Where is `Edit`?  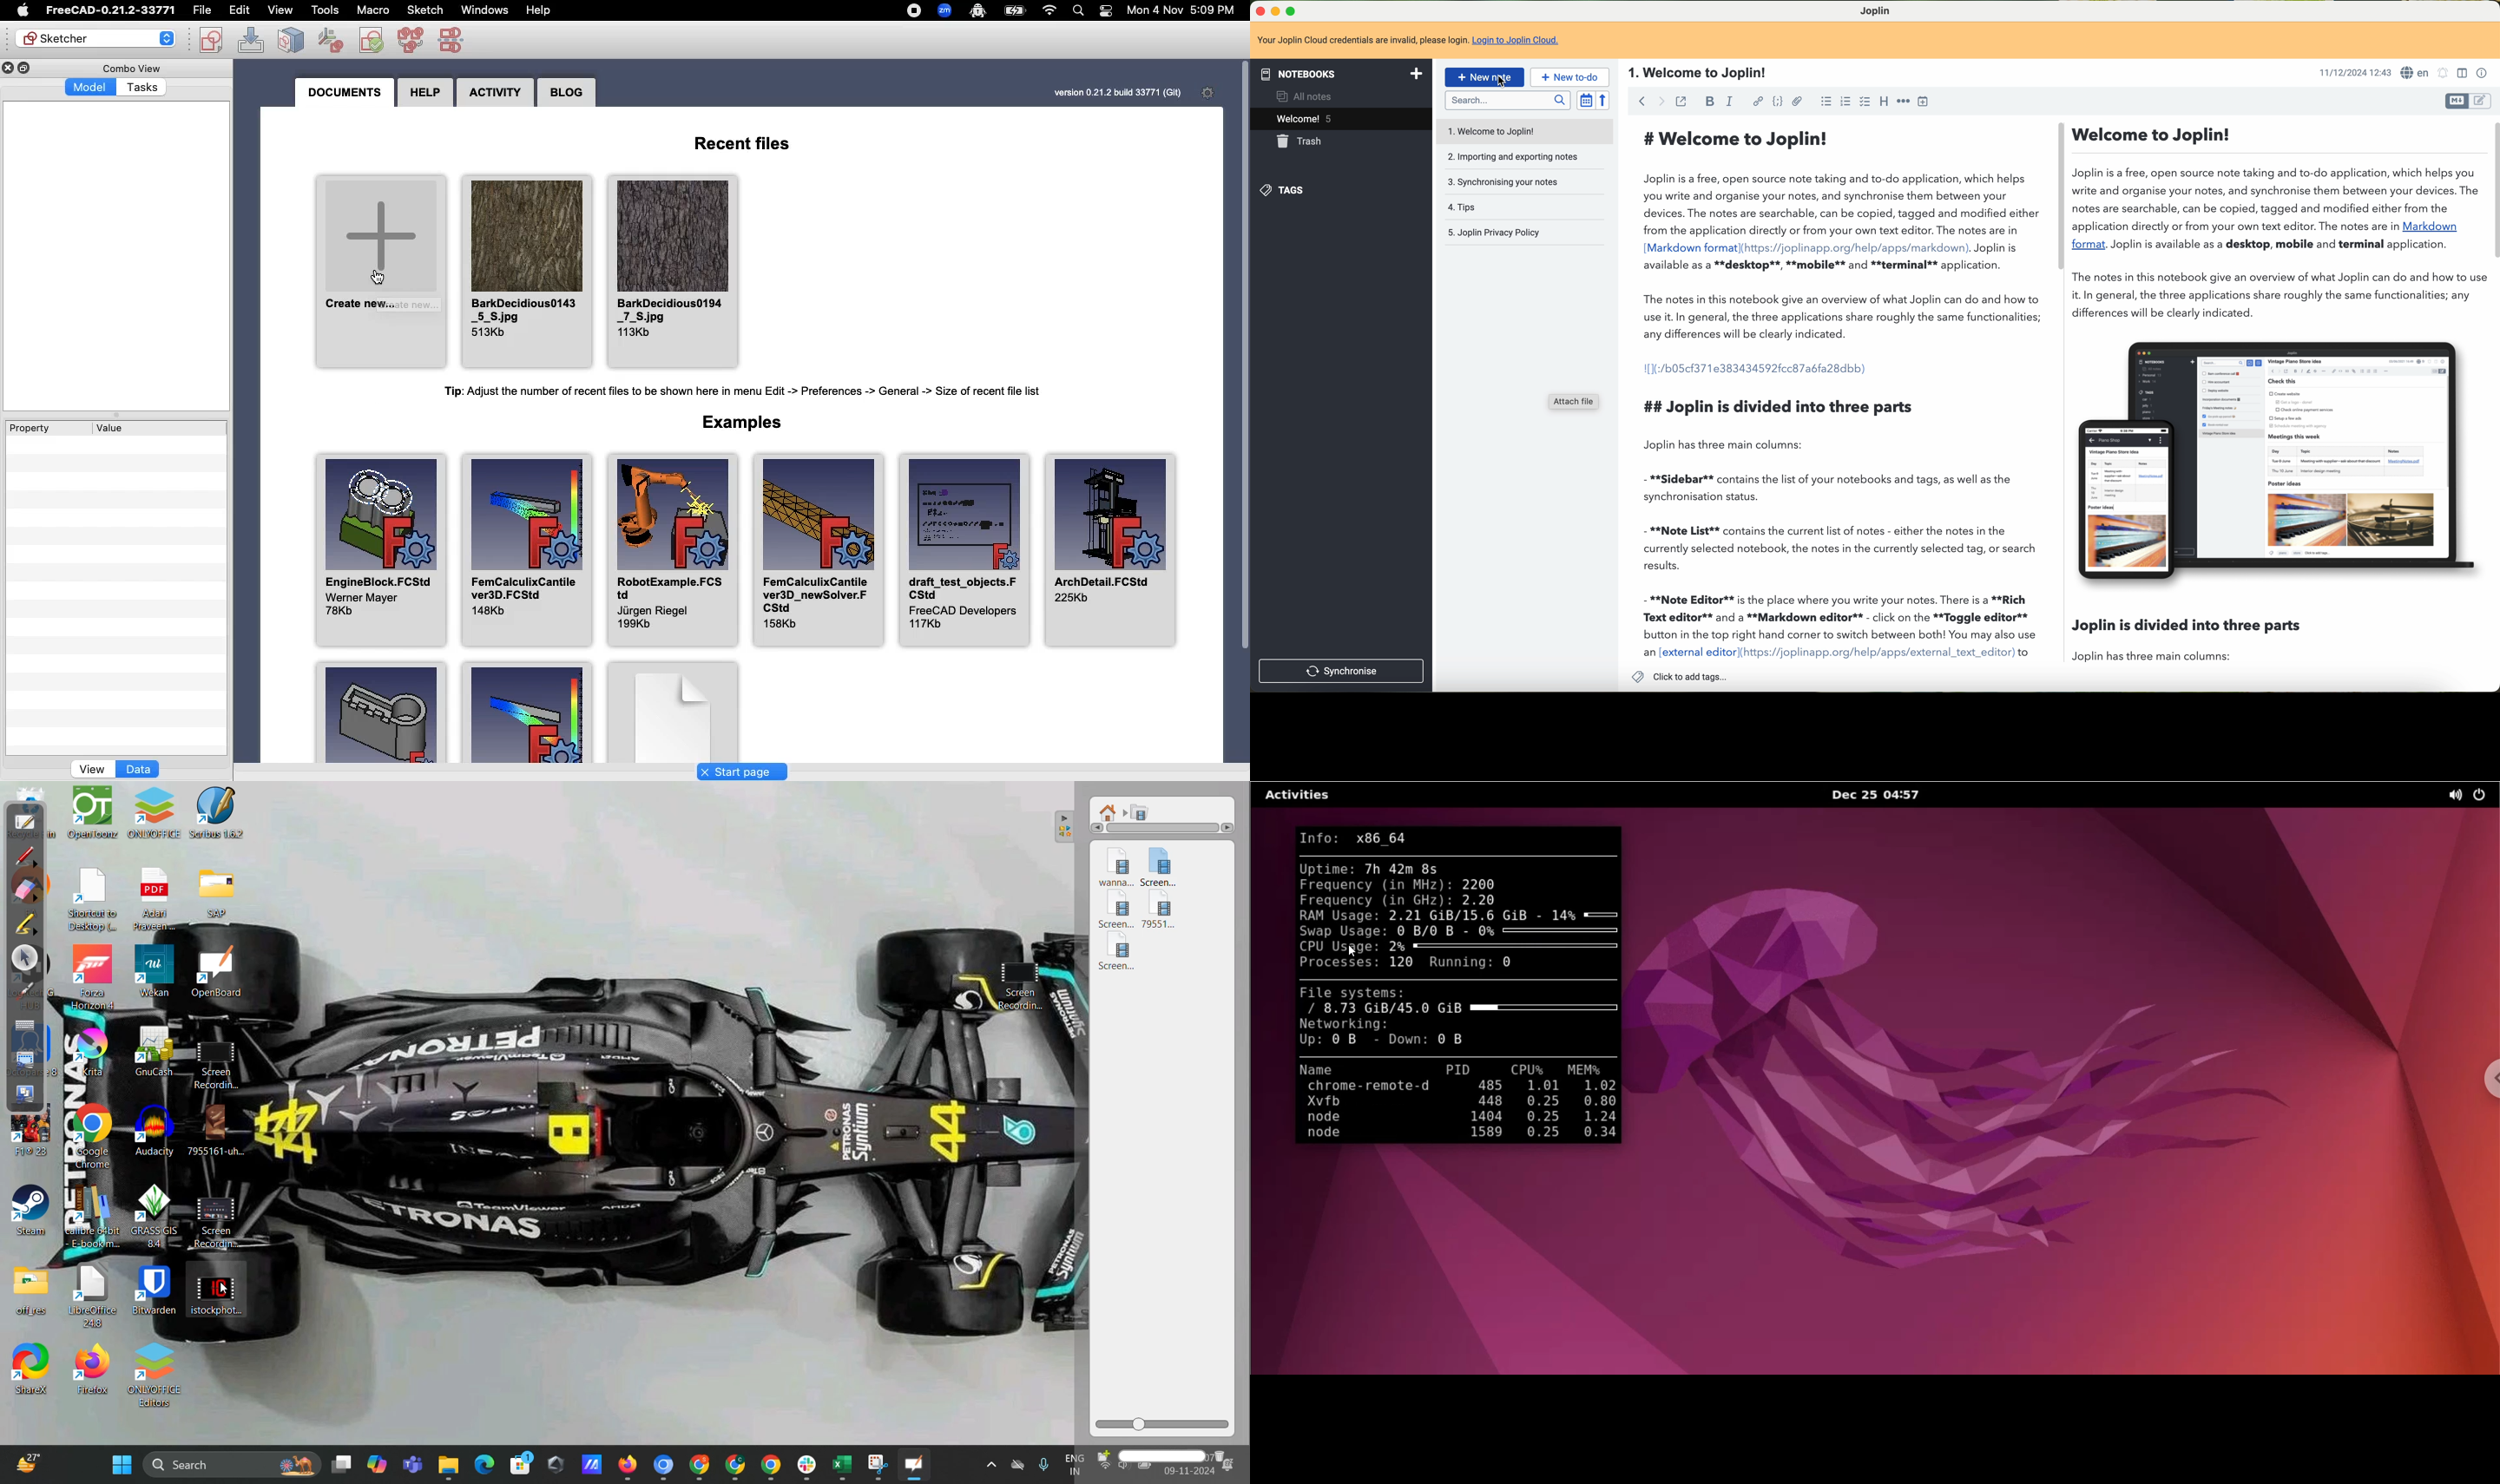 Edit is located at coordinates (240, 10).